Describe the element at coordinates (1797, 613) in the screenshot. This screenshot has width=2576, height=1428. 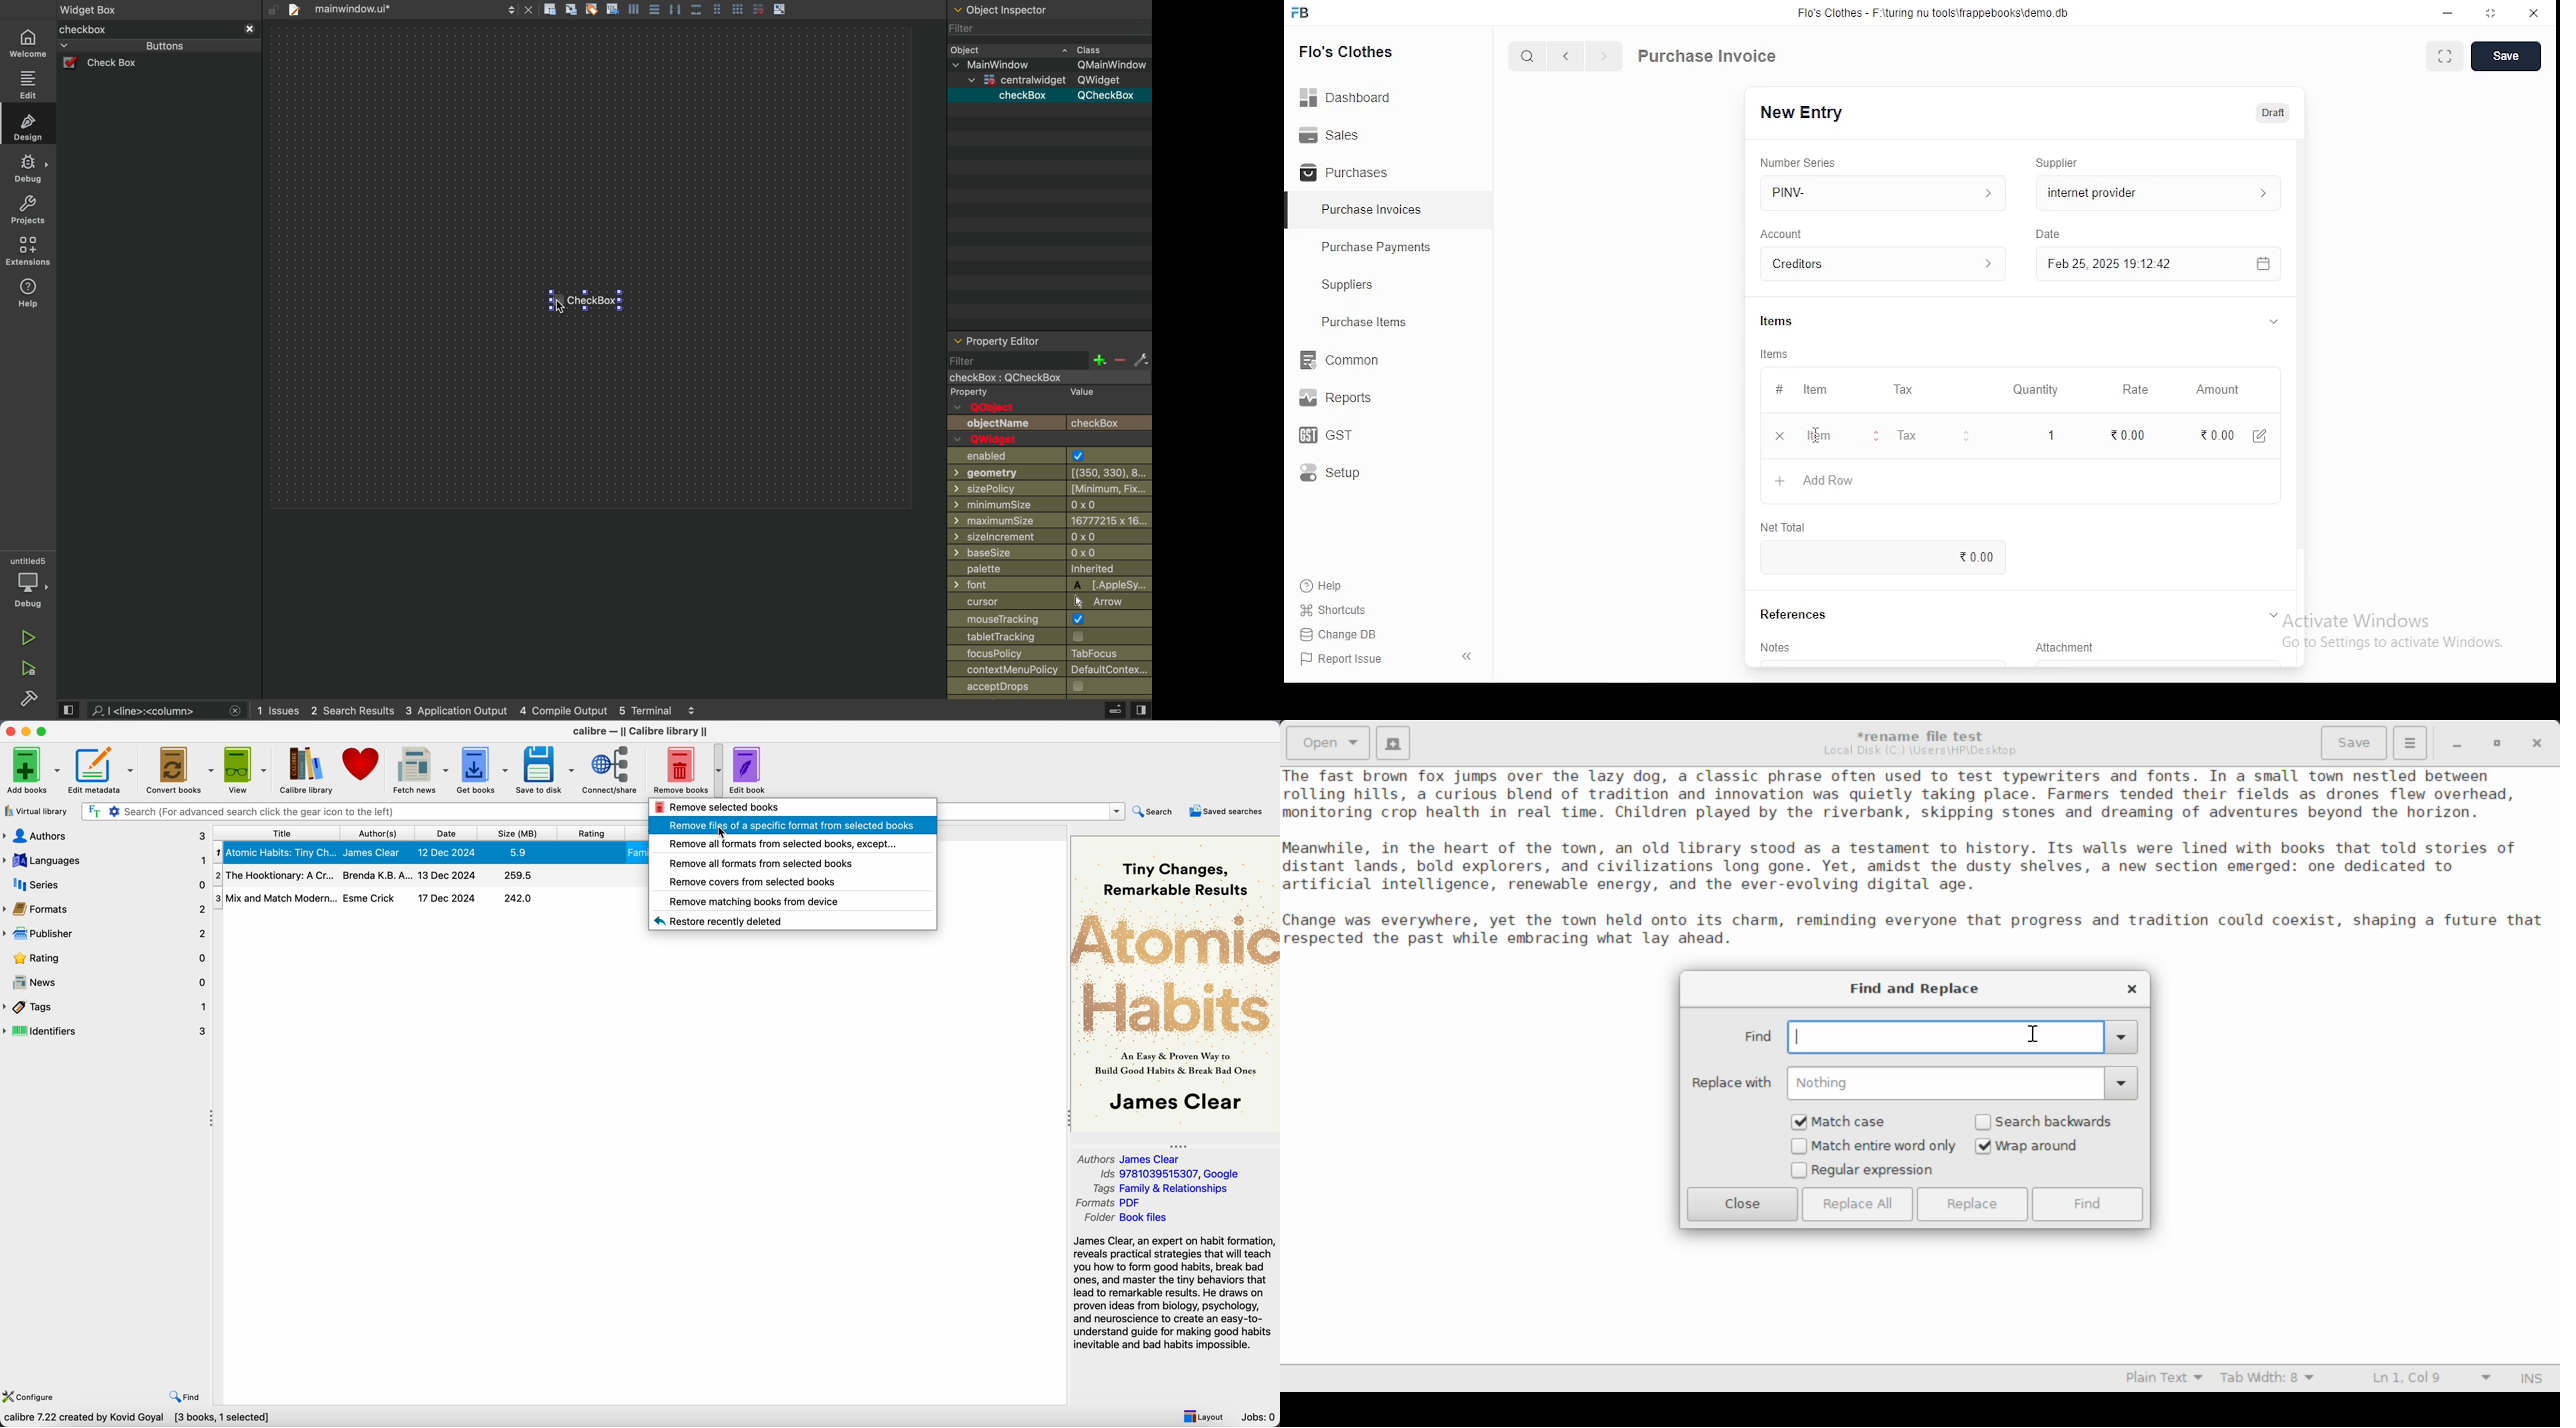
I see `references` at that location.